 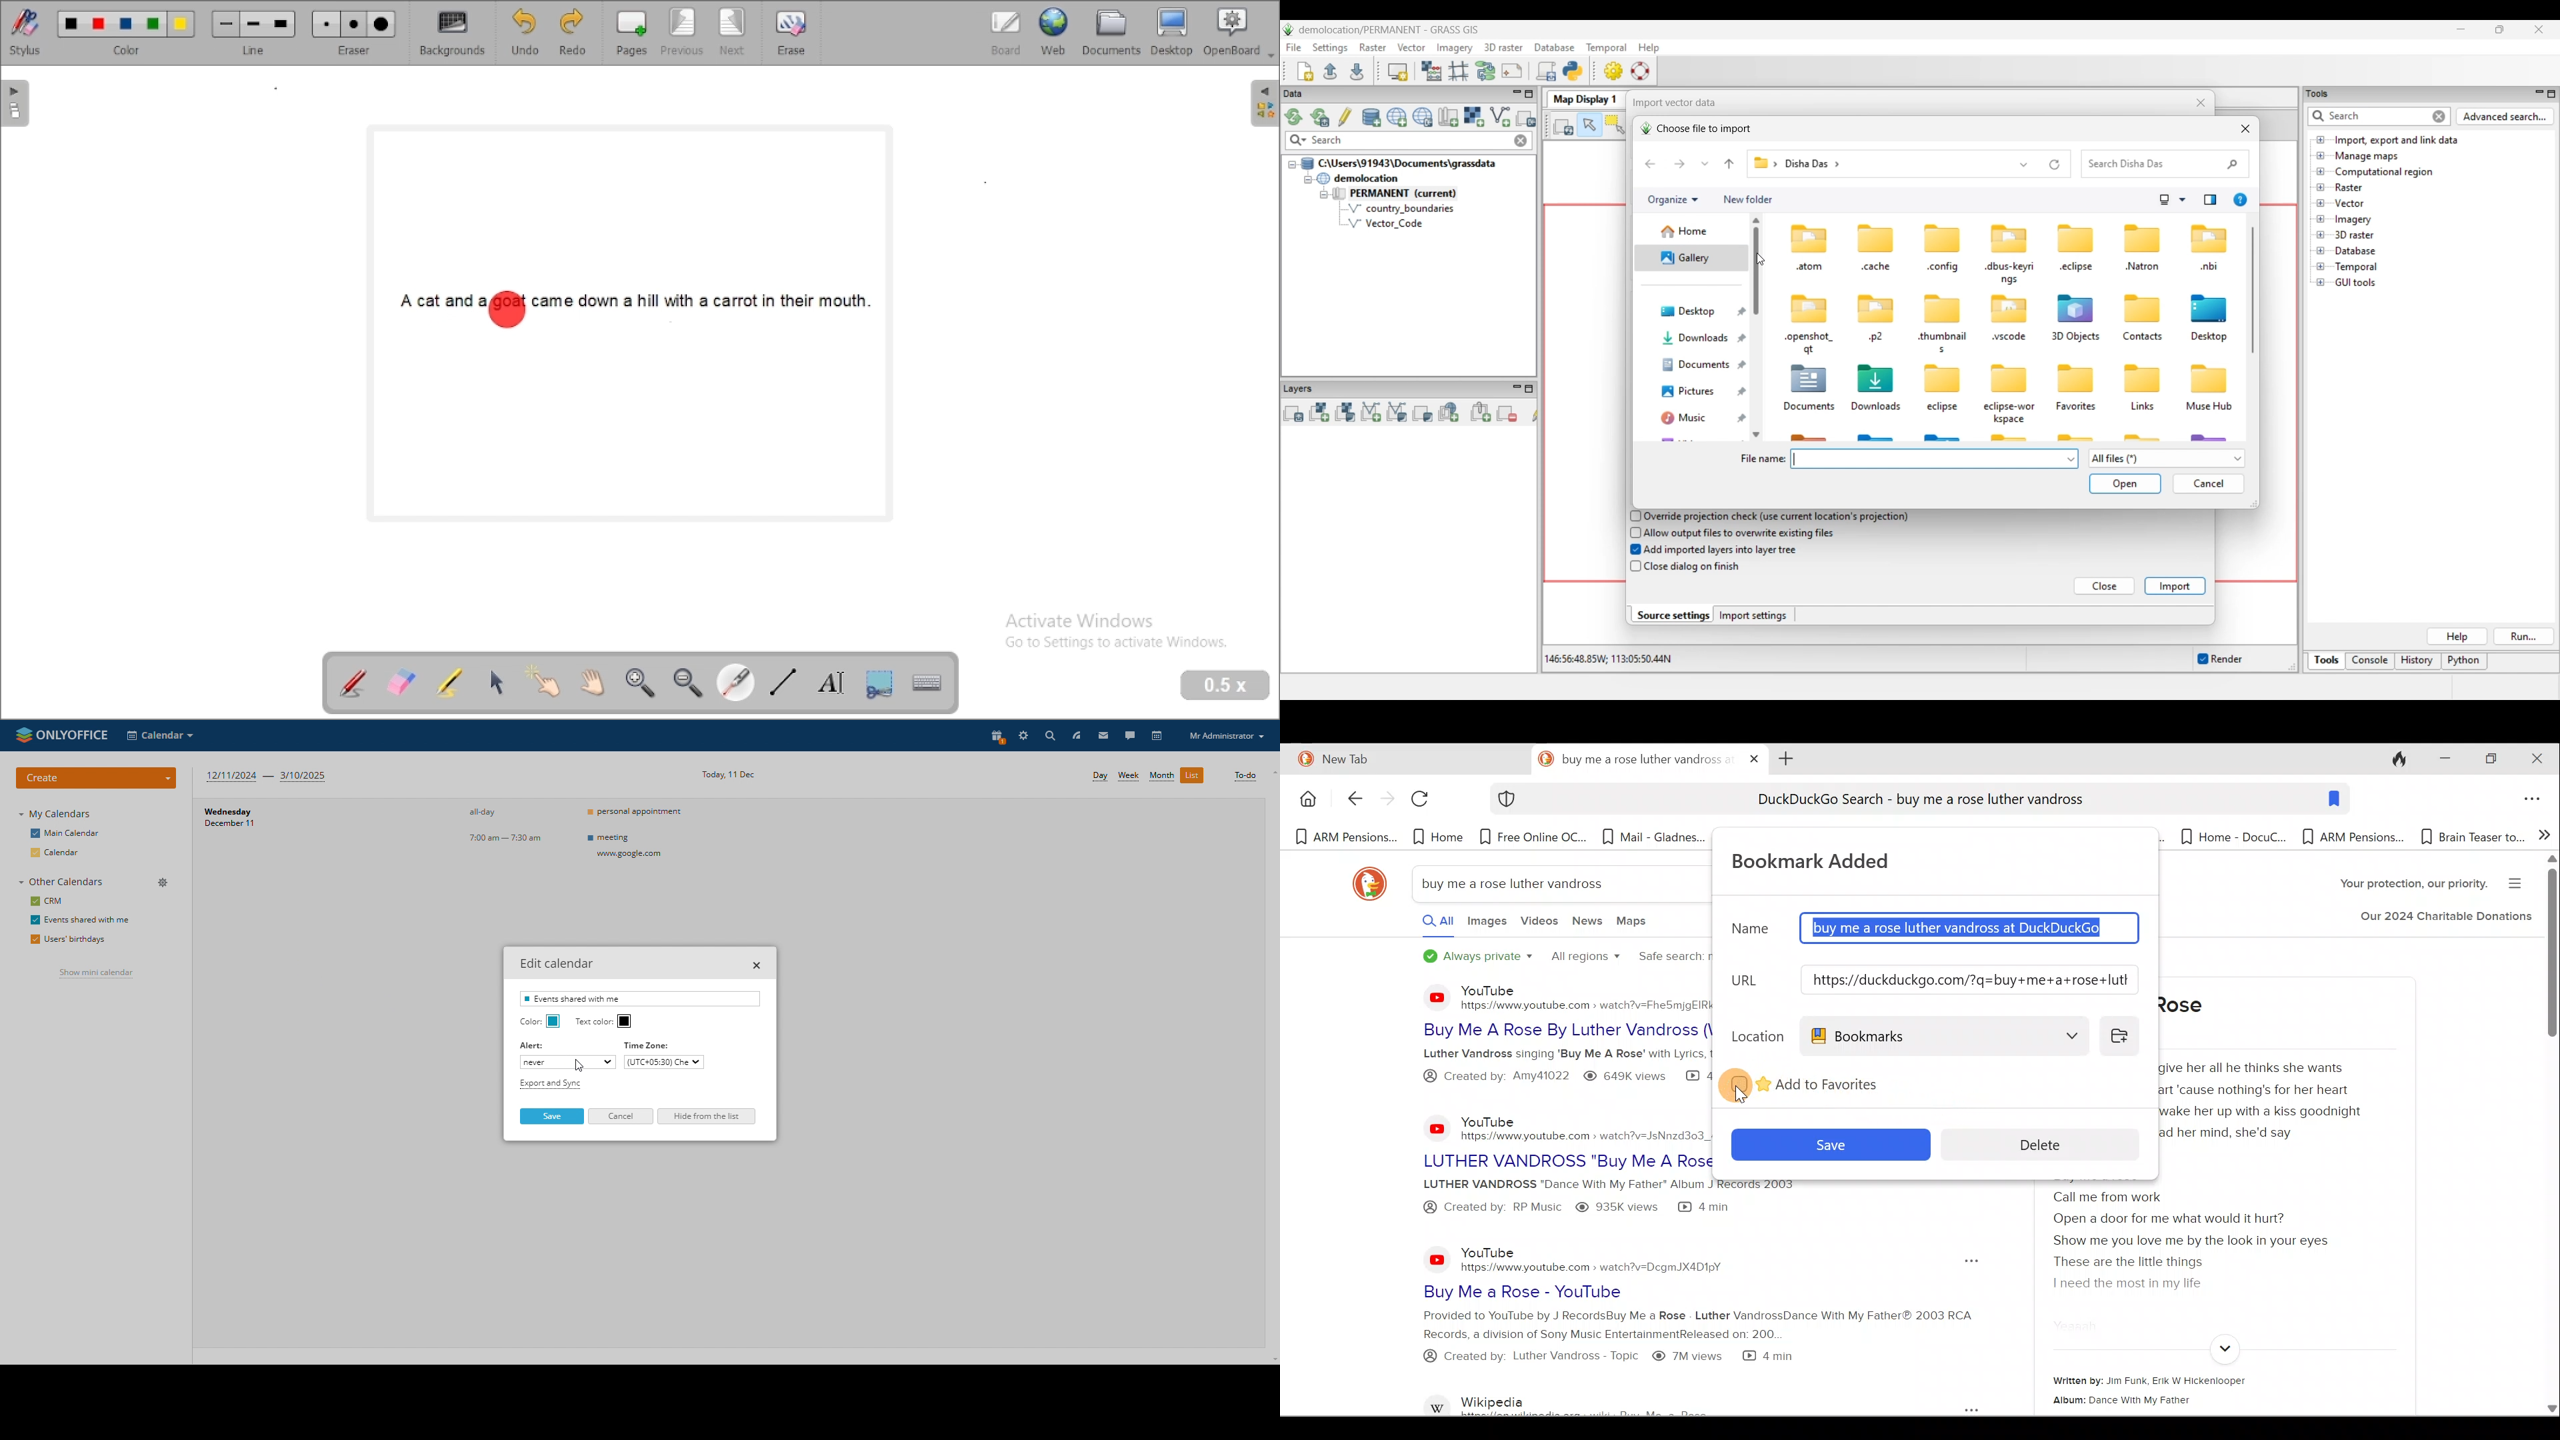 What do you see at coordinates (97, 778) in the screenshot?
I see `create` at bounding box center [97, 778].